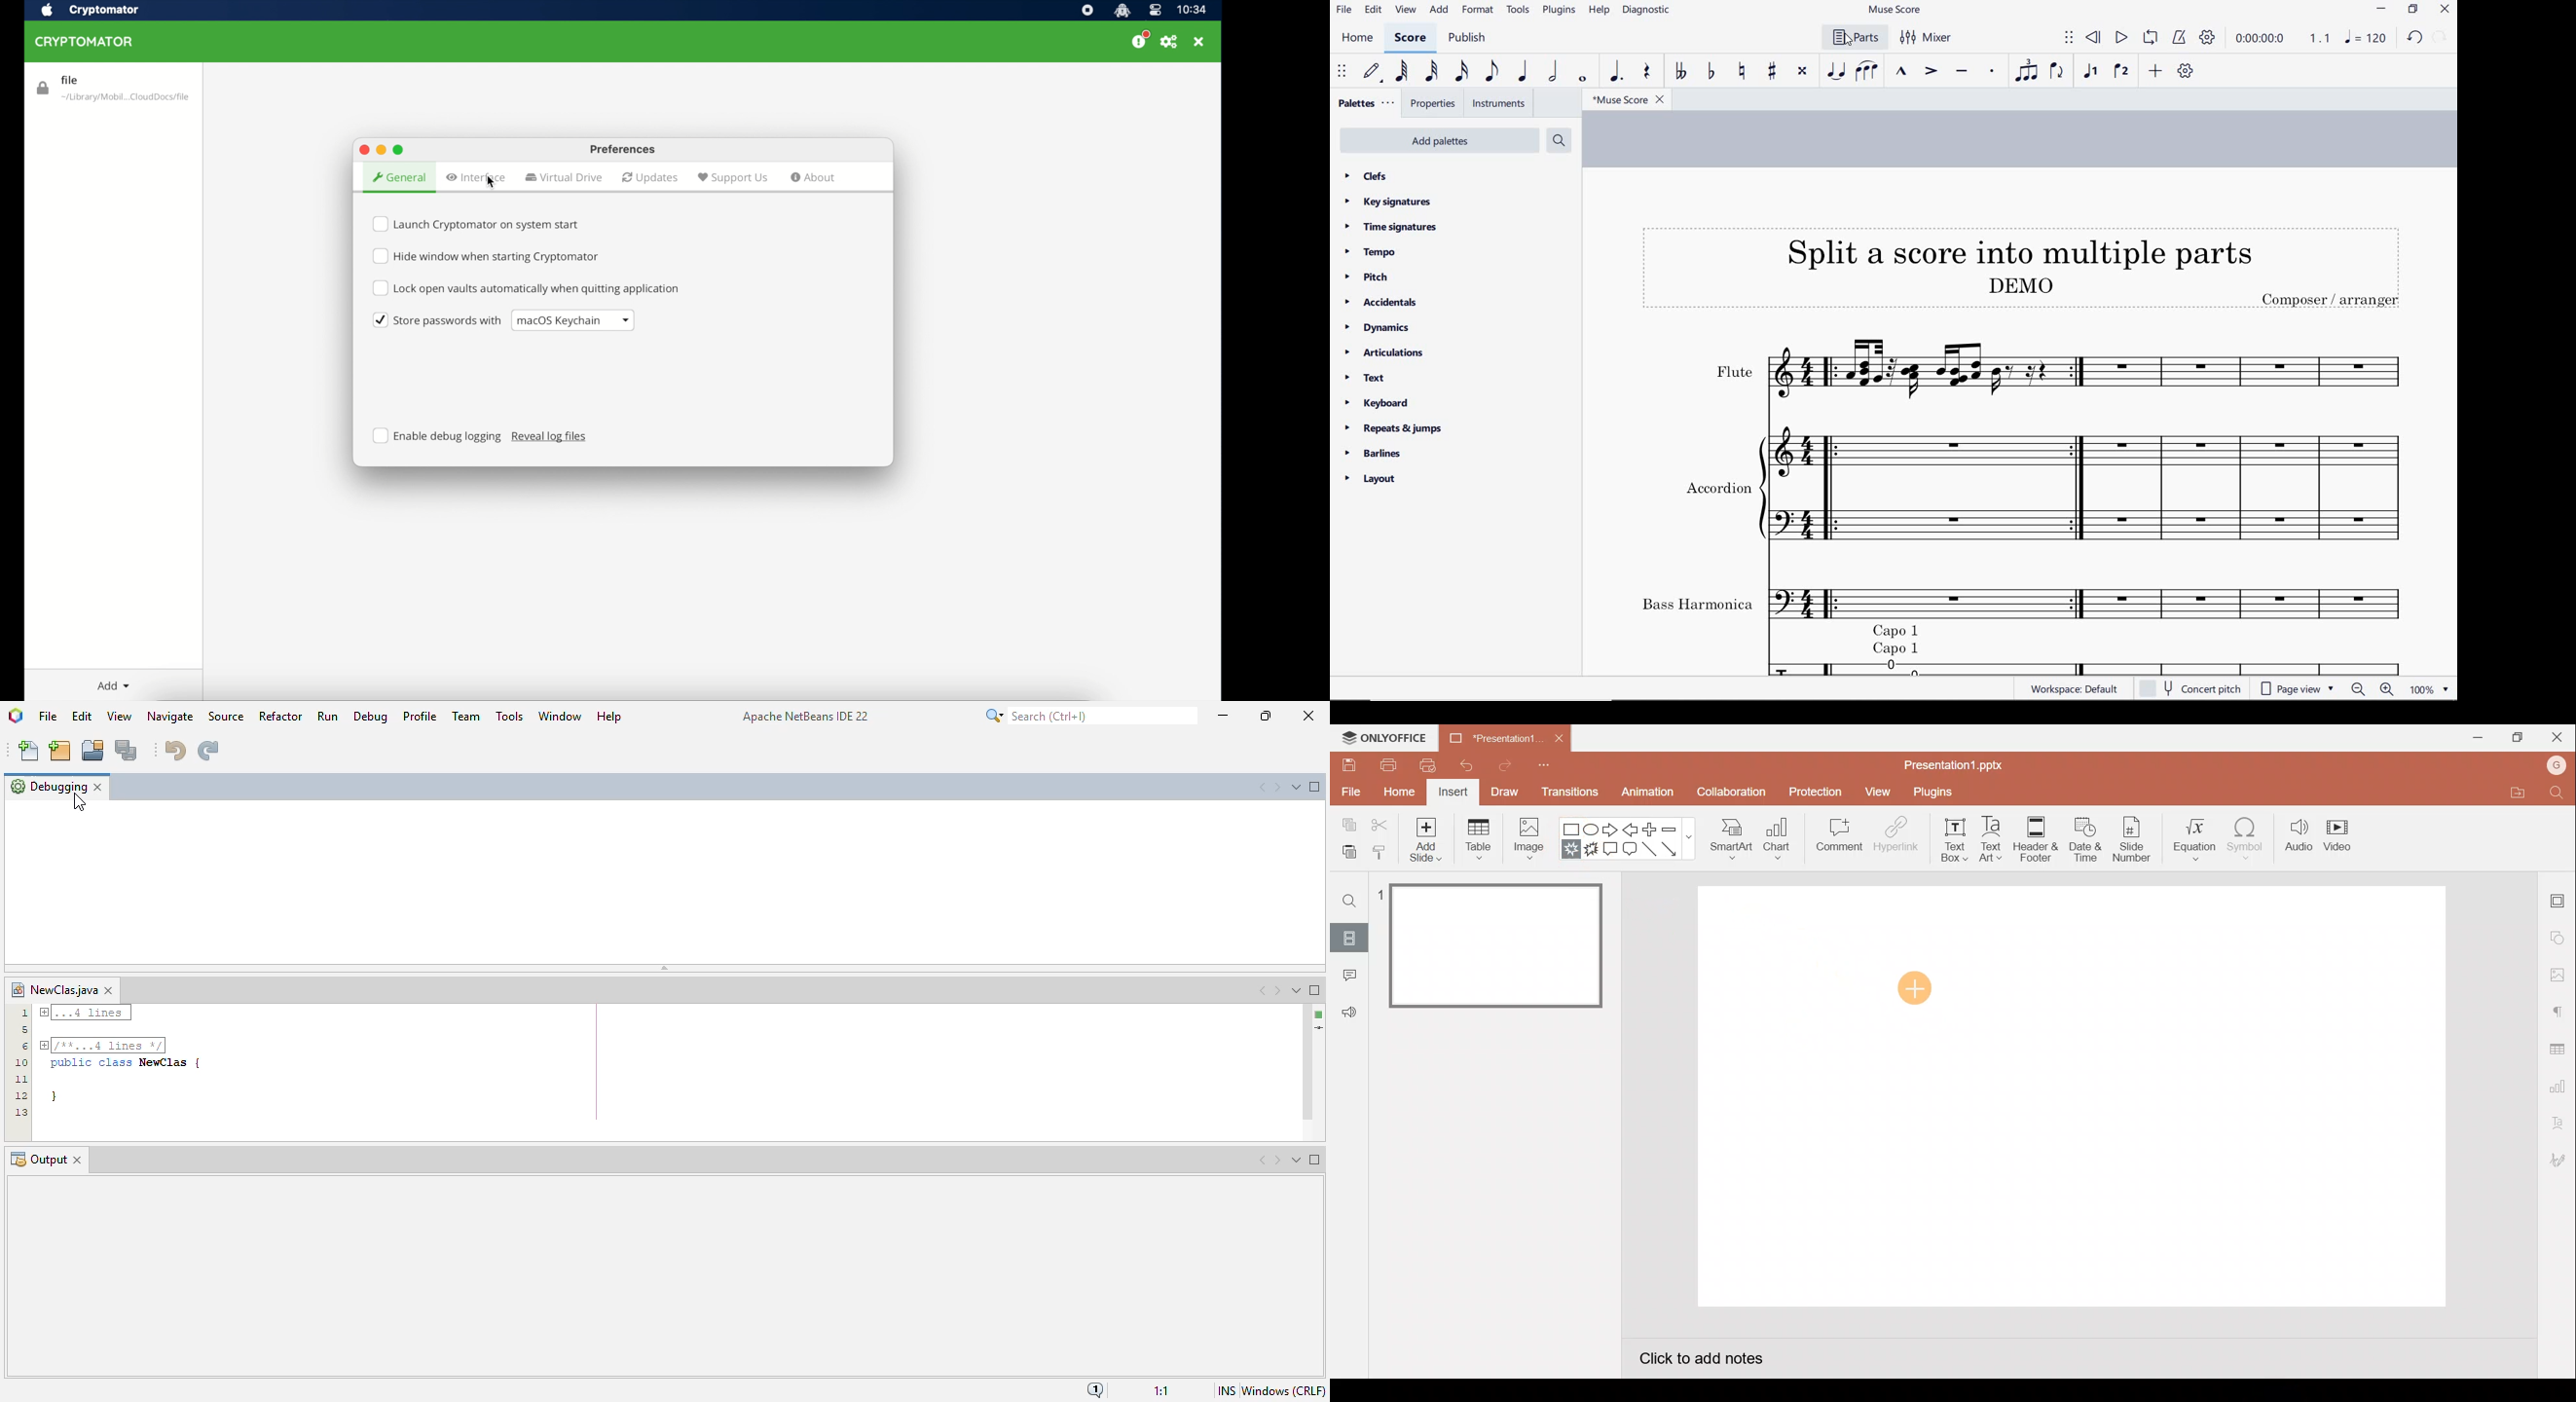  I want to click on Feedback & support, so click(1349, 1013).